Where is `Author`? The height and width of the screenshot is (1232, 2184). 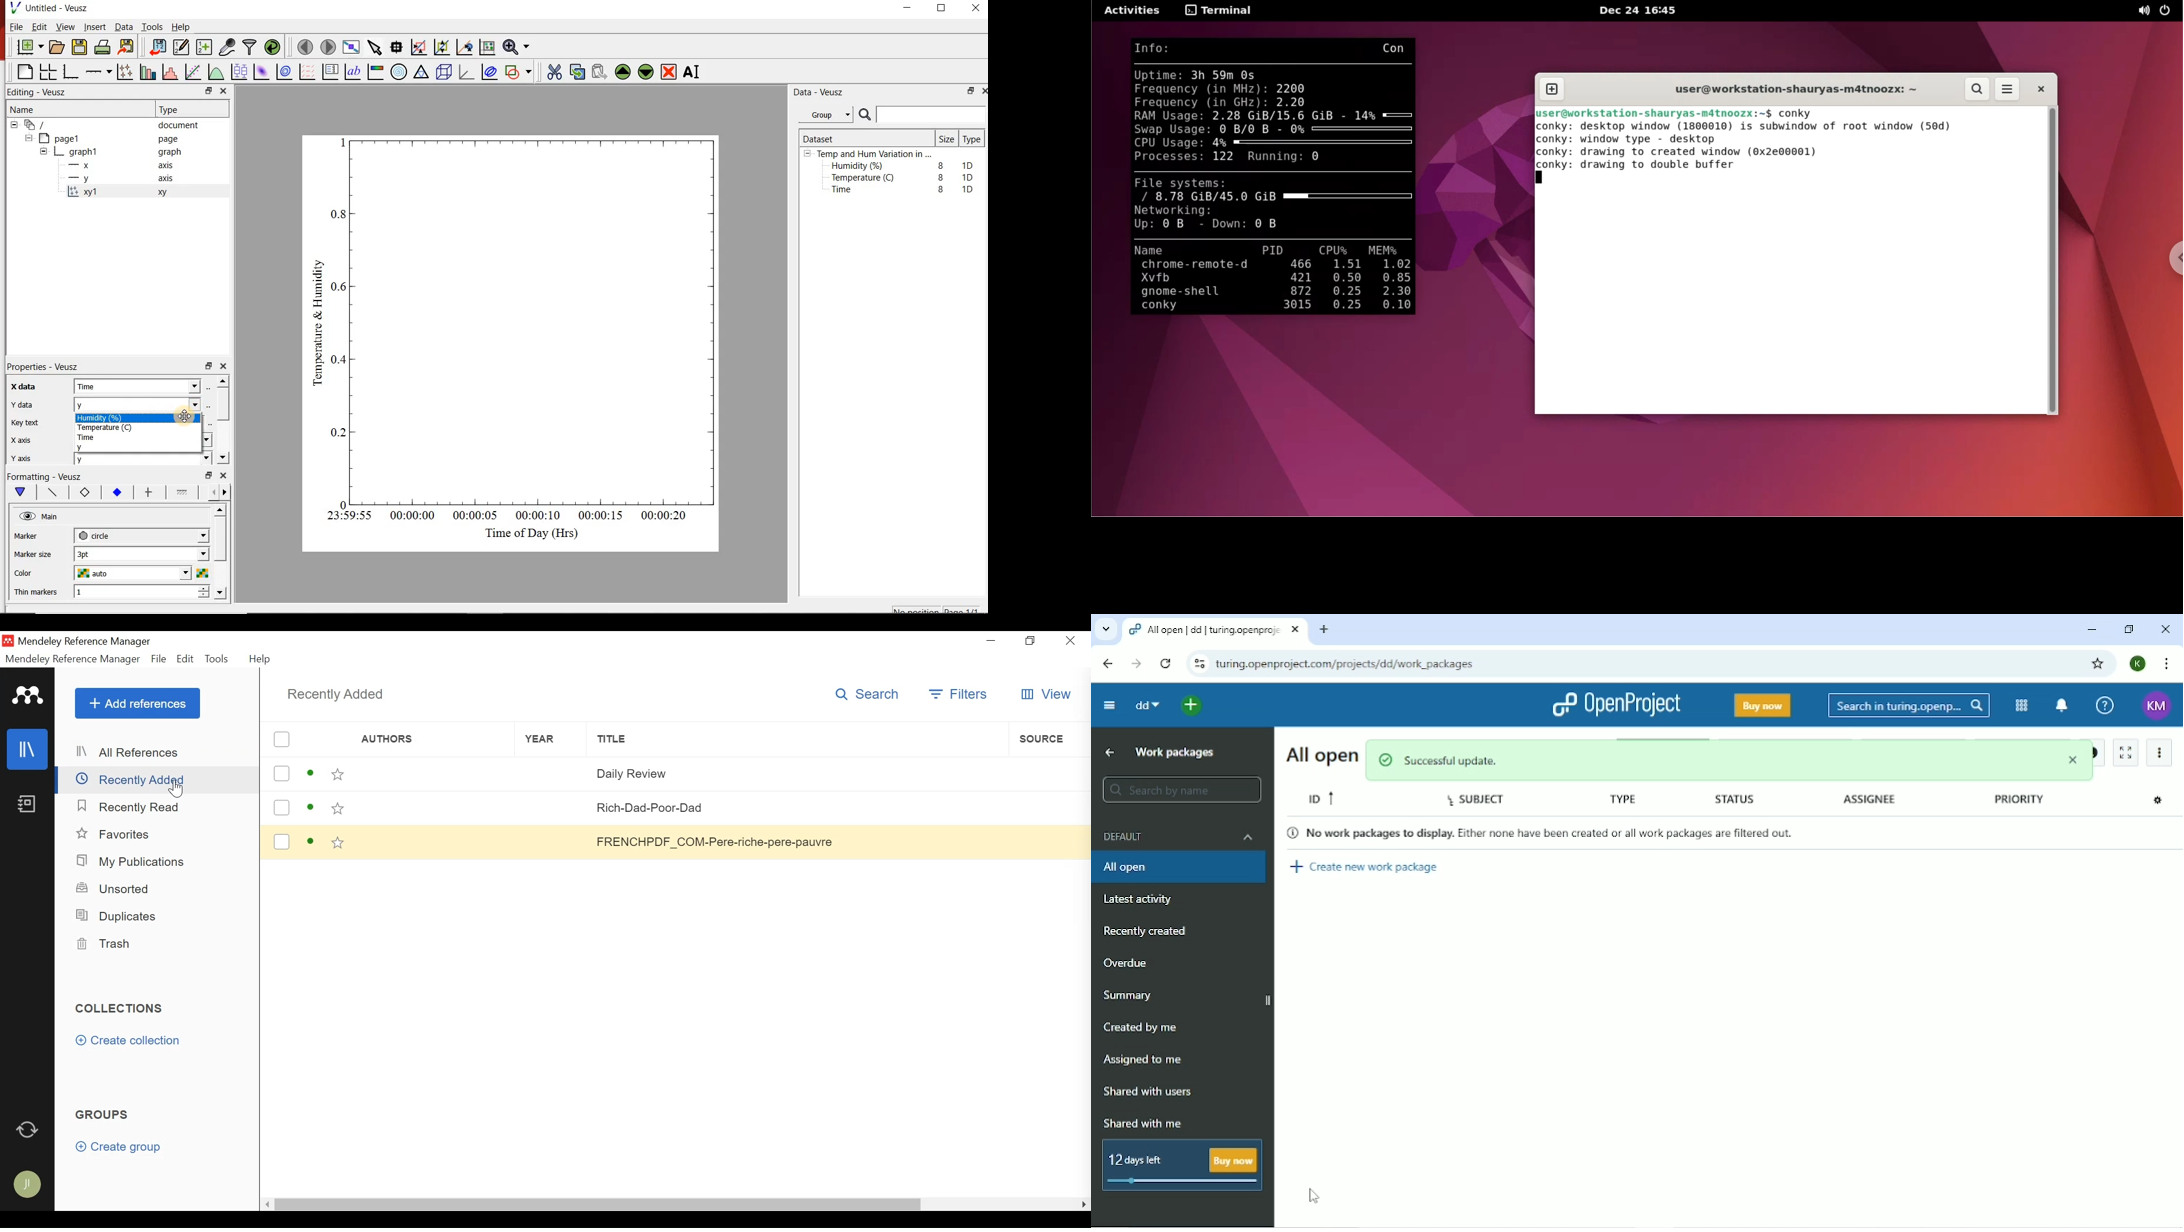 Author is located at coordinates (418, 844).